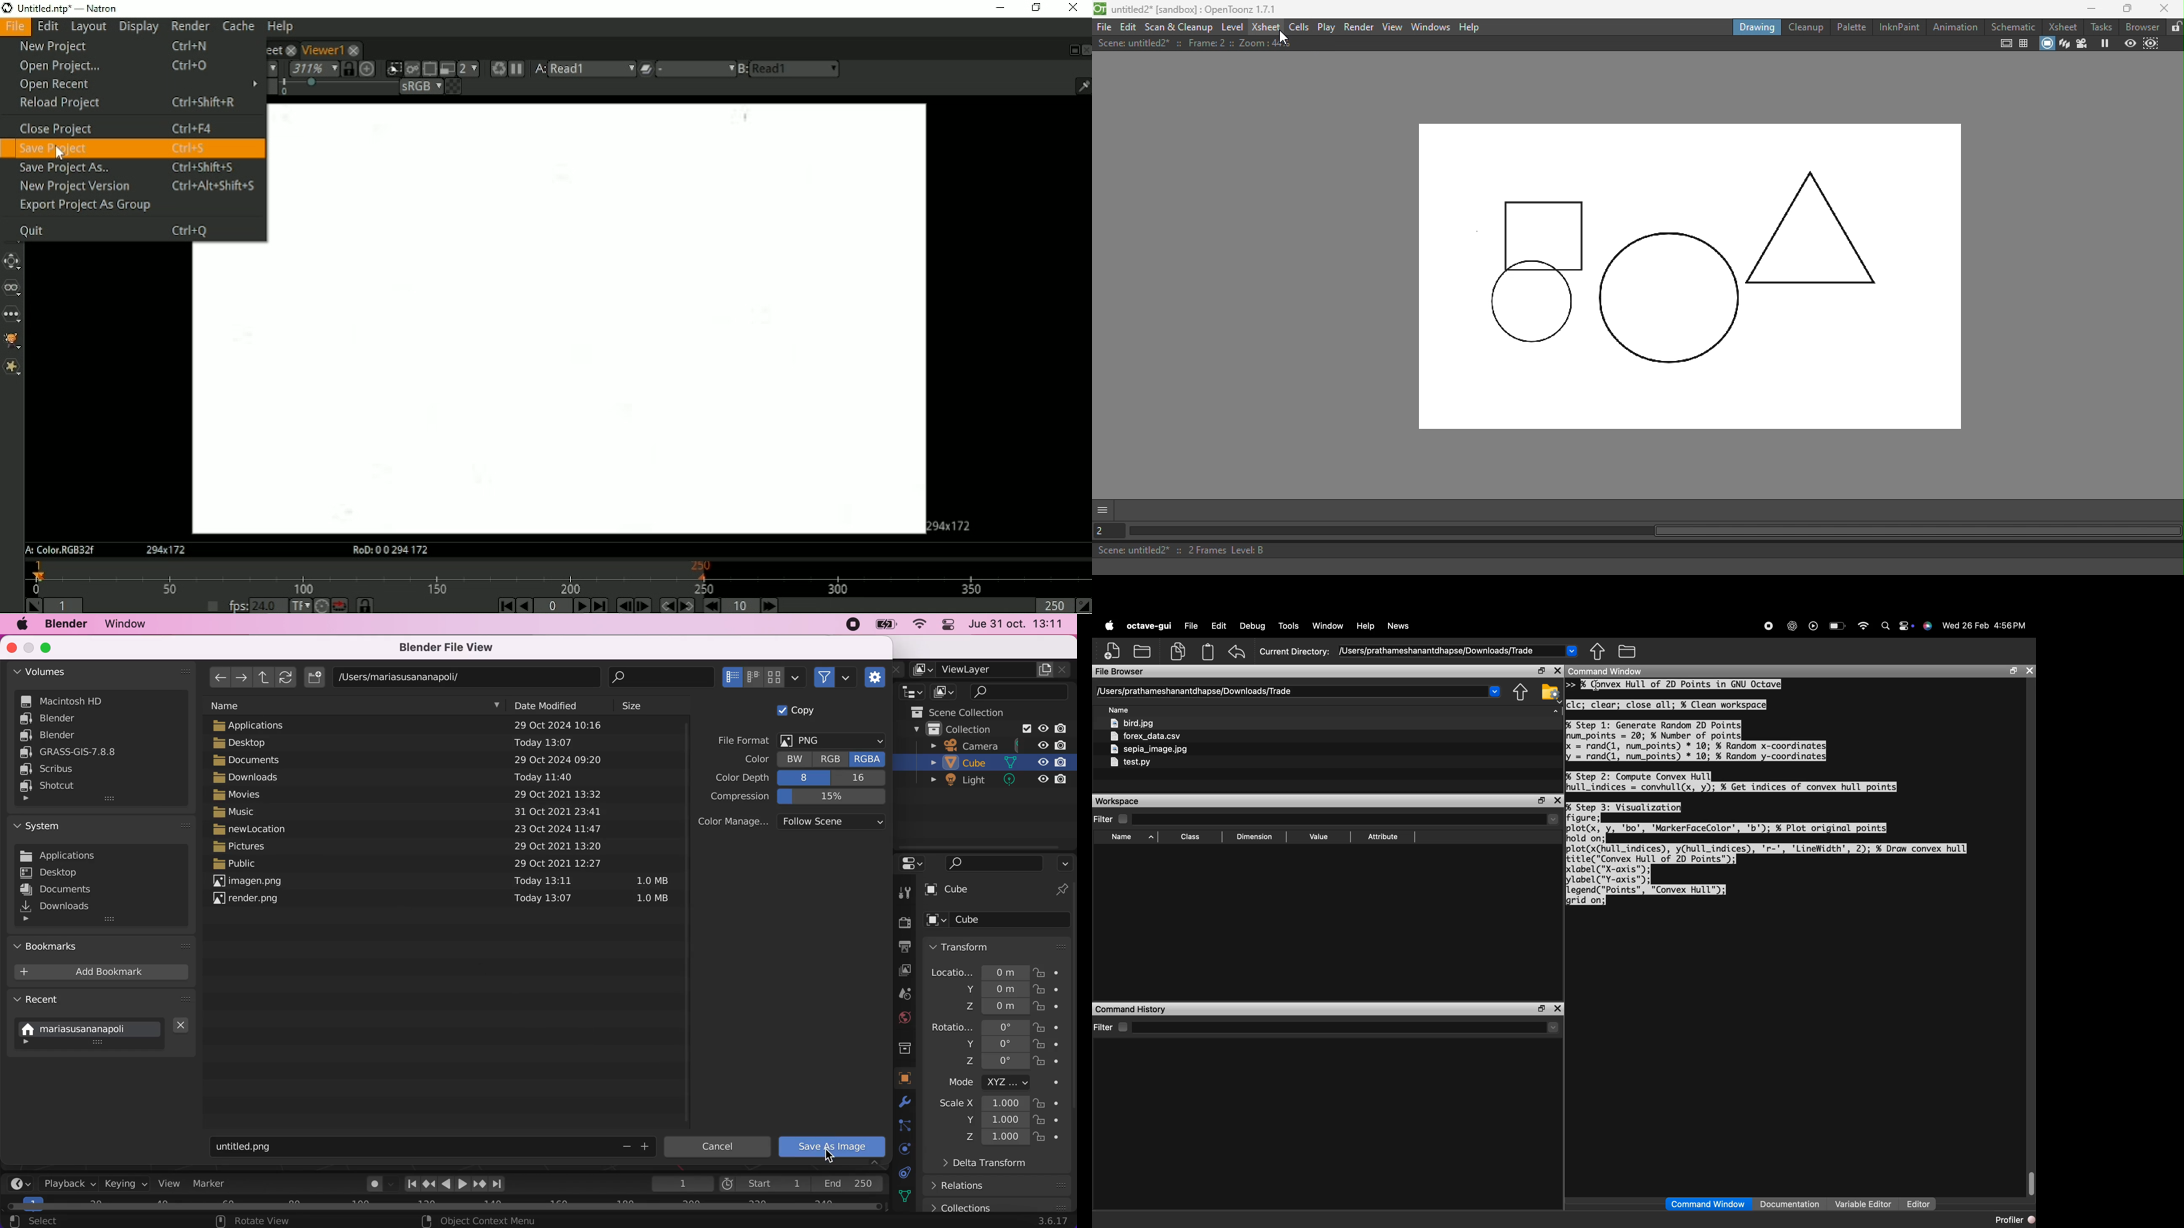 The width and height of the screenshot is (2184, 1232). I want to click on wifi, so click(921, 625).